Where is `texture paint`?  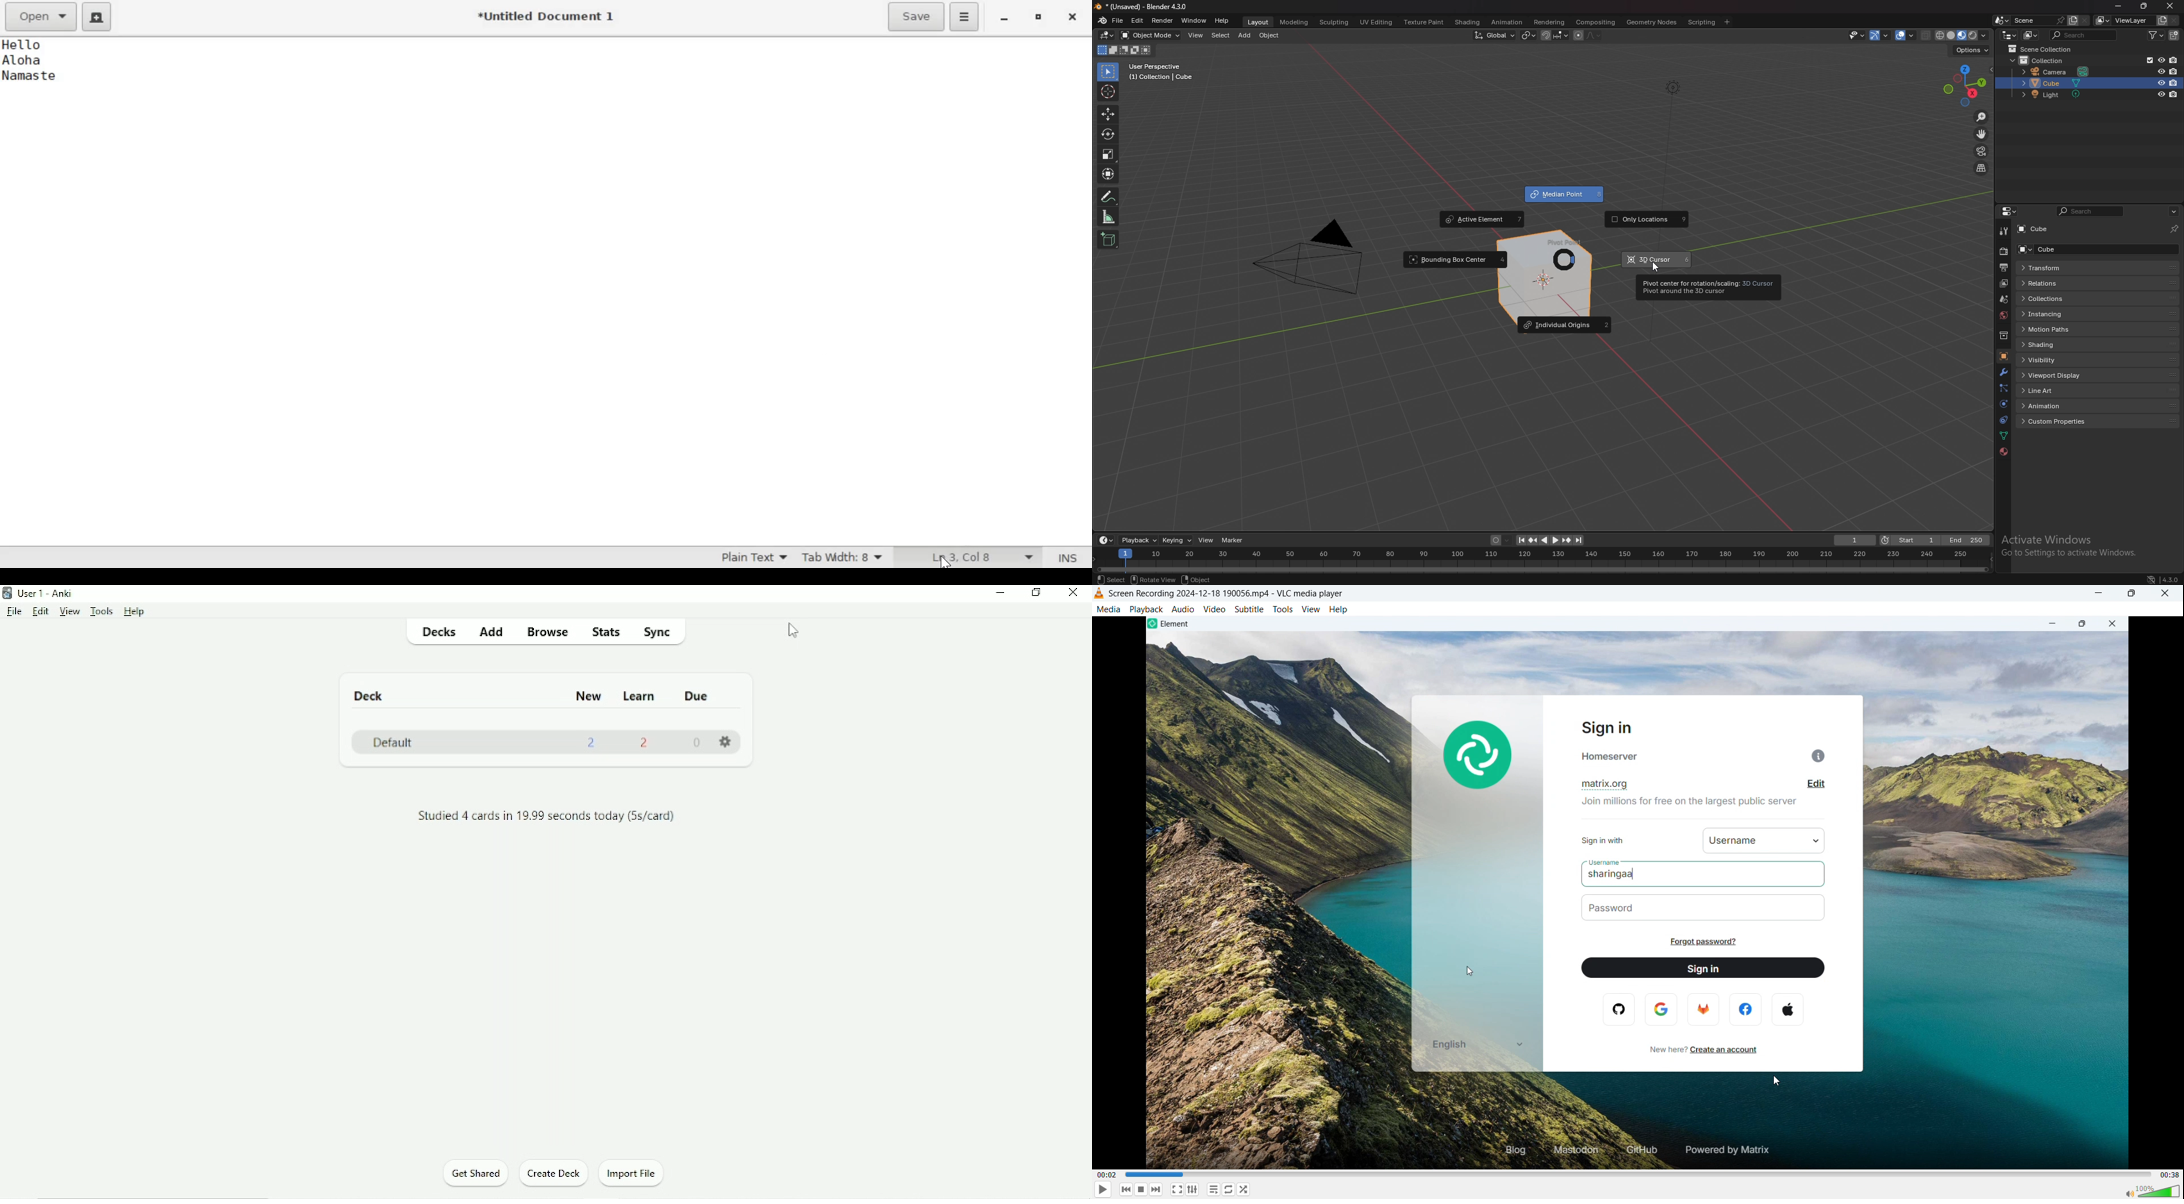 texture paint is located at coordinates (1424, 22).